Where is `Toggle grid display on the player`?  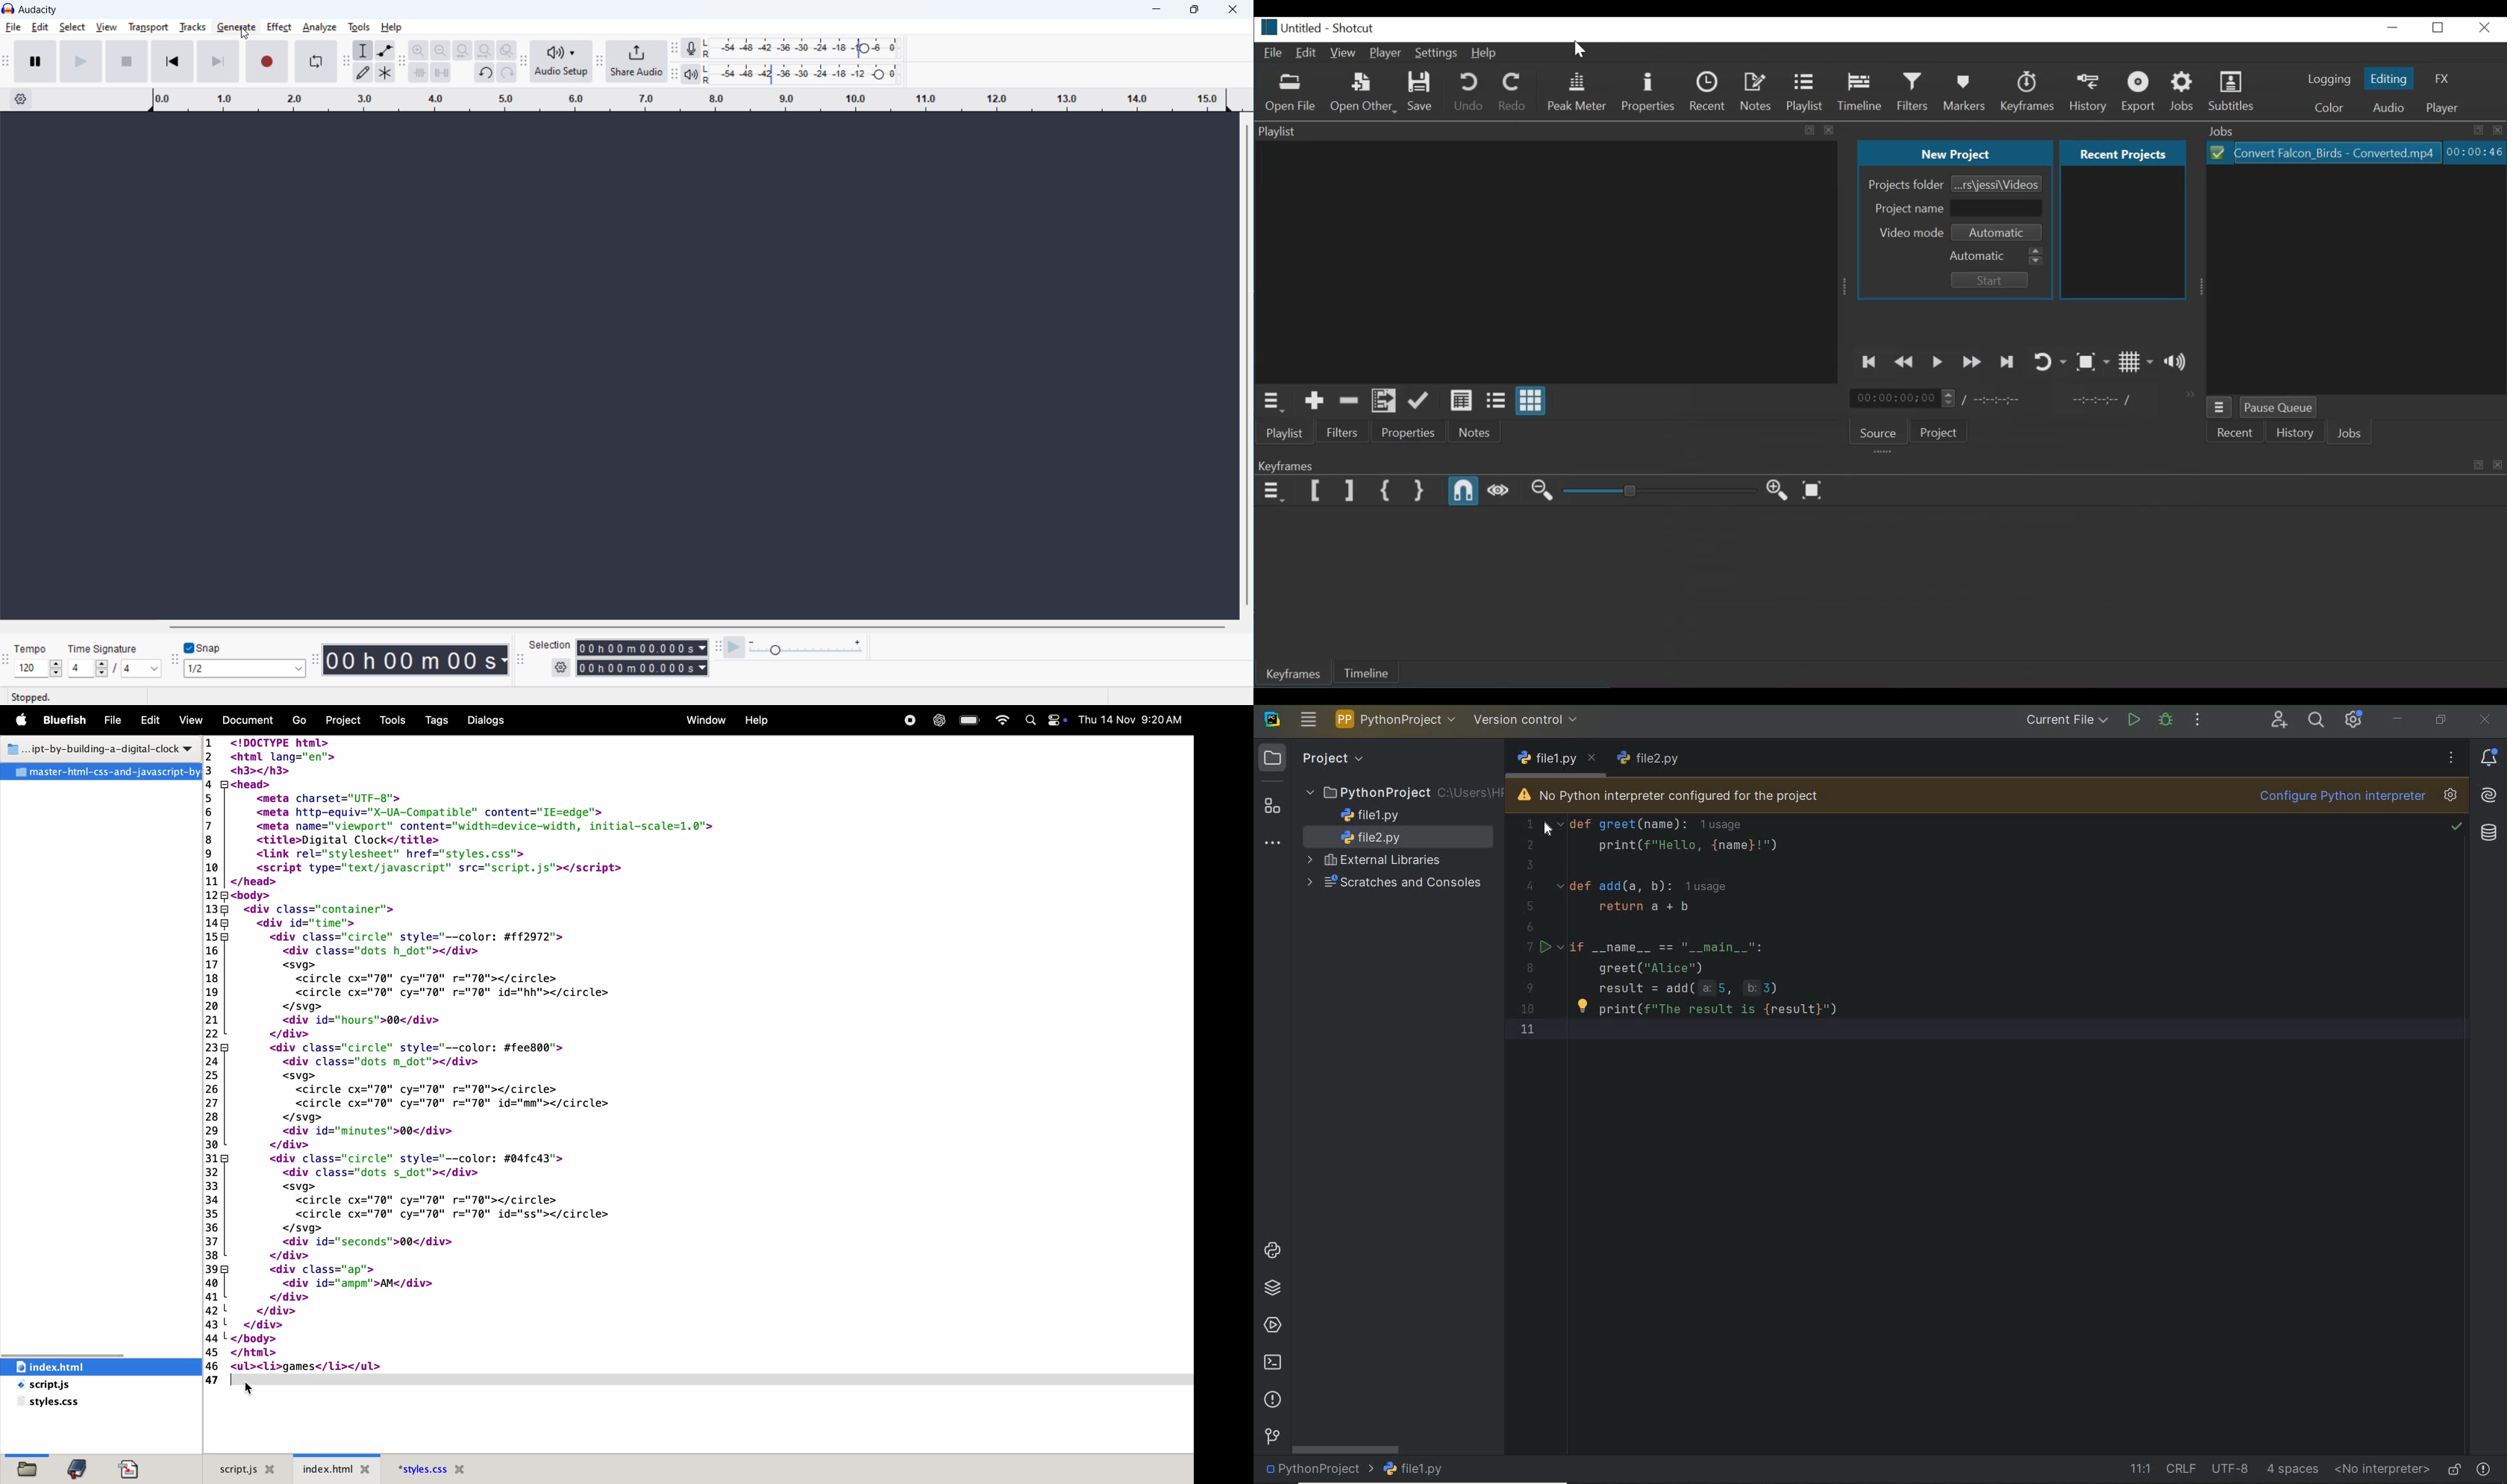 Toggle grid display on the player is located at coordinates (2137, 362).